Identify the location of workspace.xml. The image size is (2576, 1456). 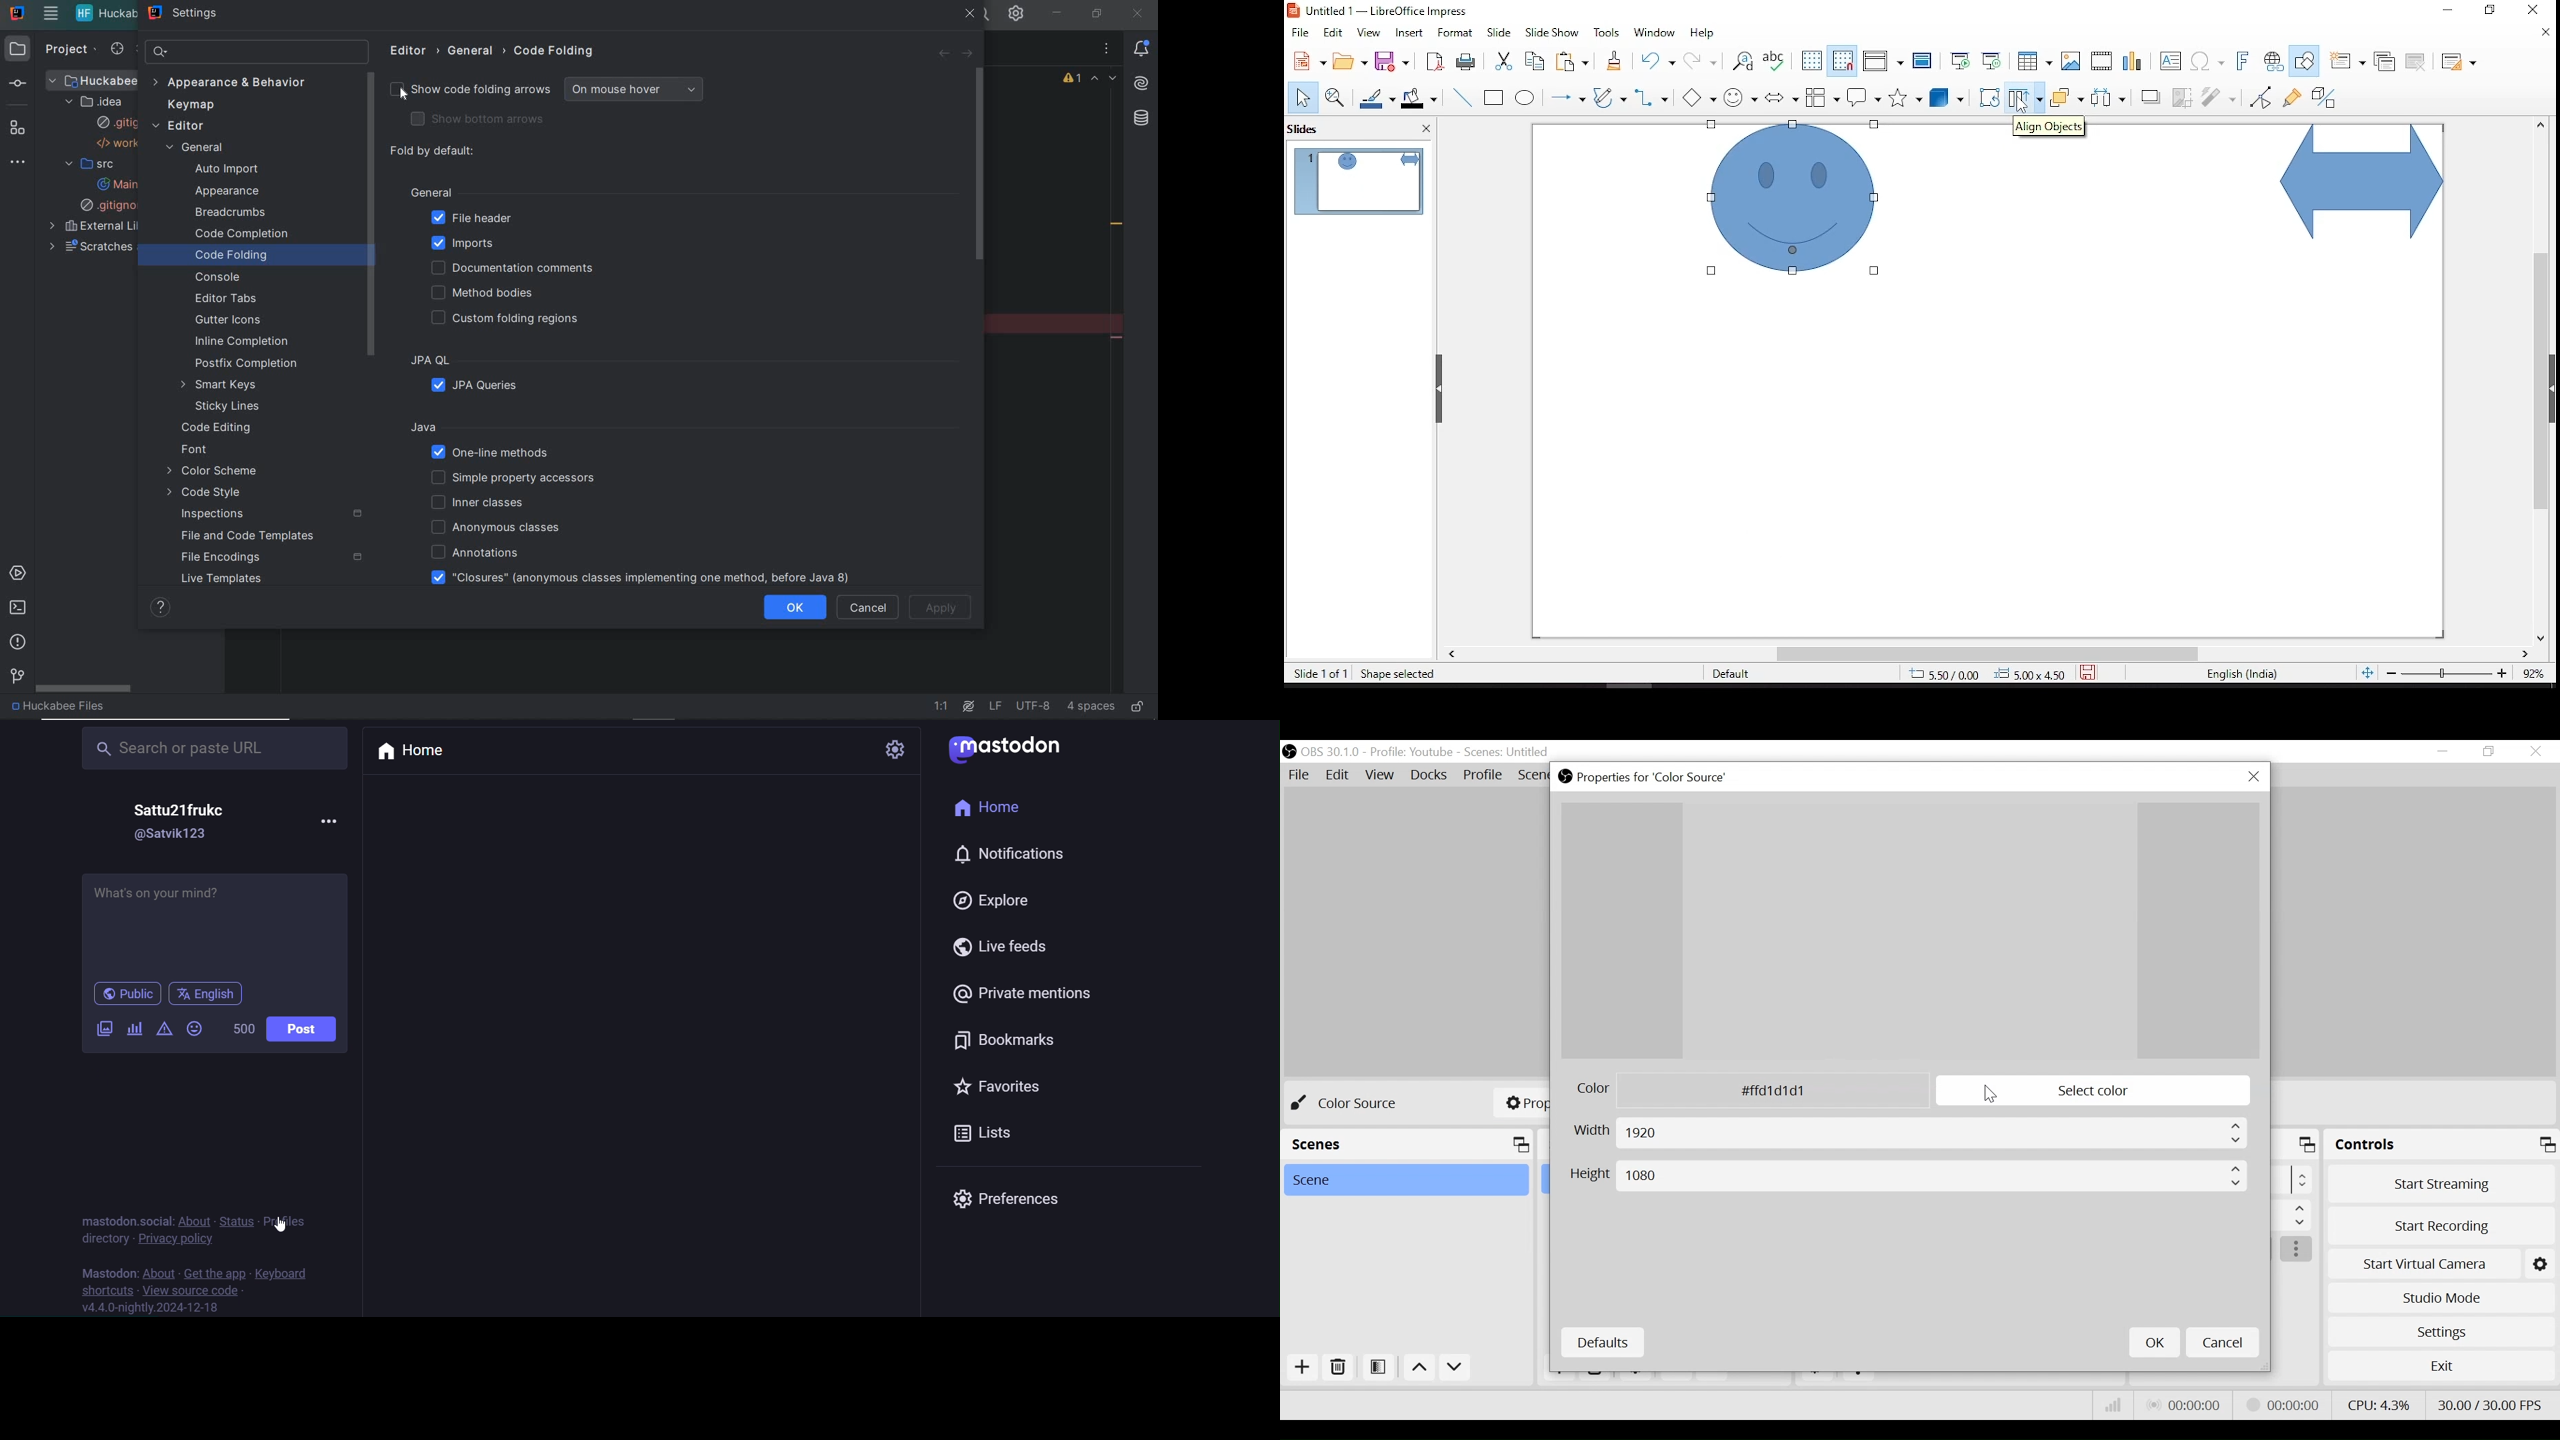
(121, 144).